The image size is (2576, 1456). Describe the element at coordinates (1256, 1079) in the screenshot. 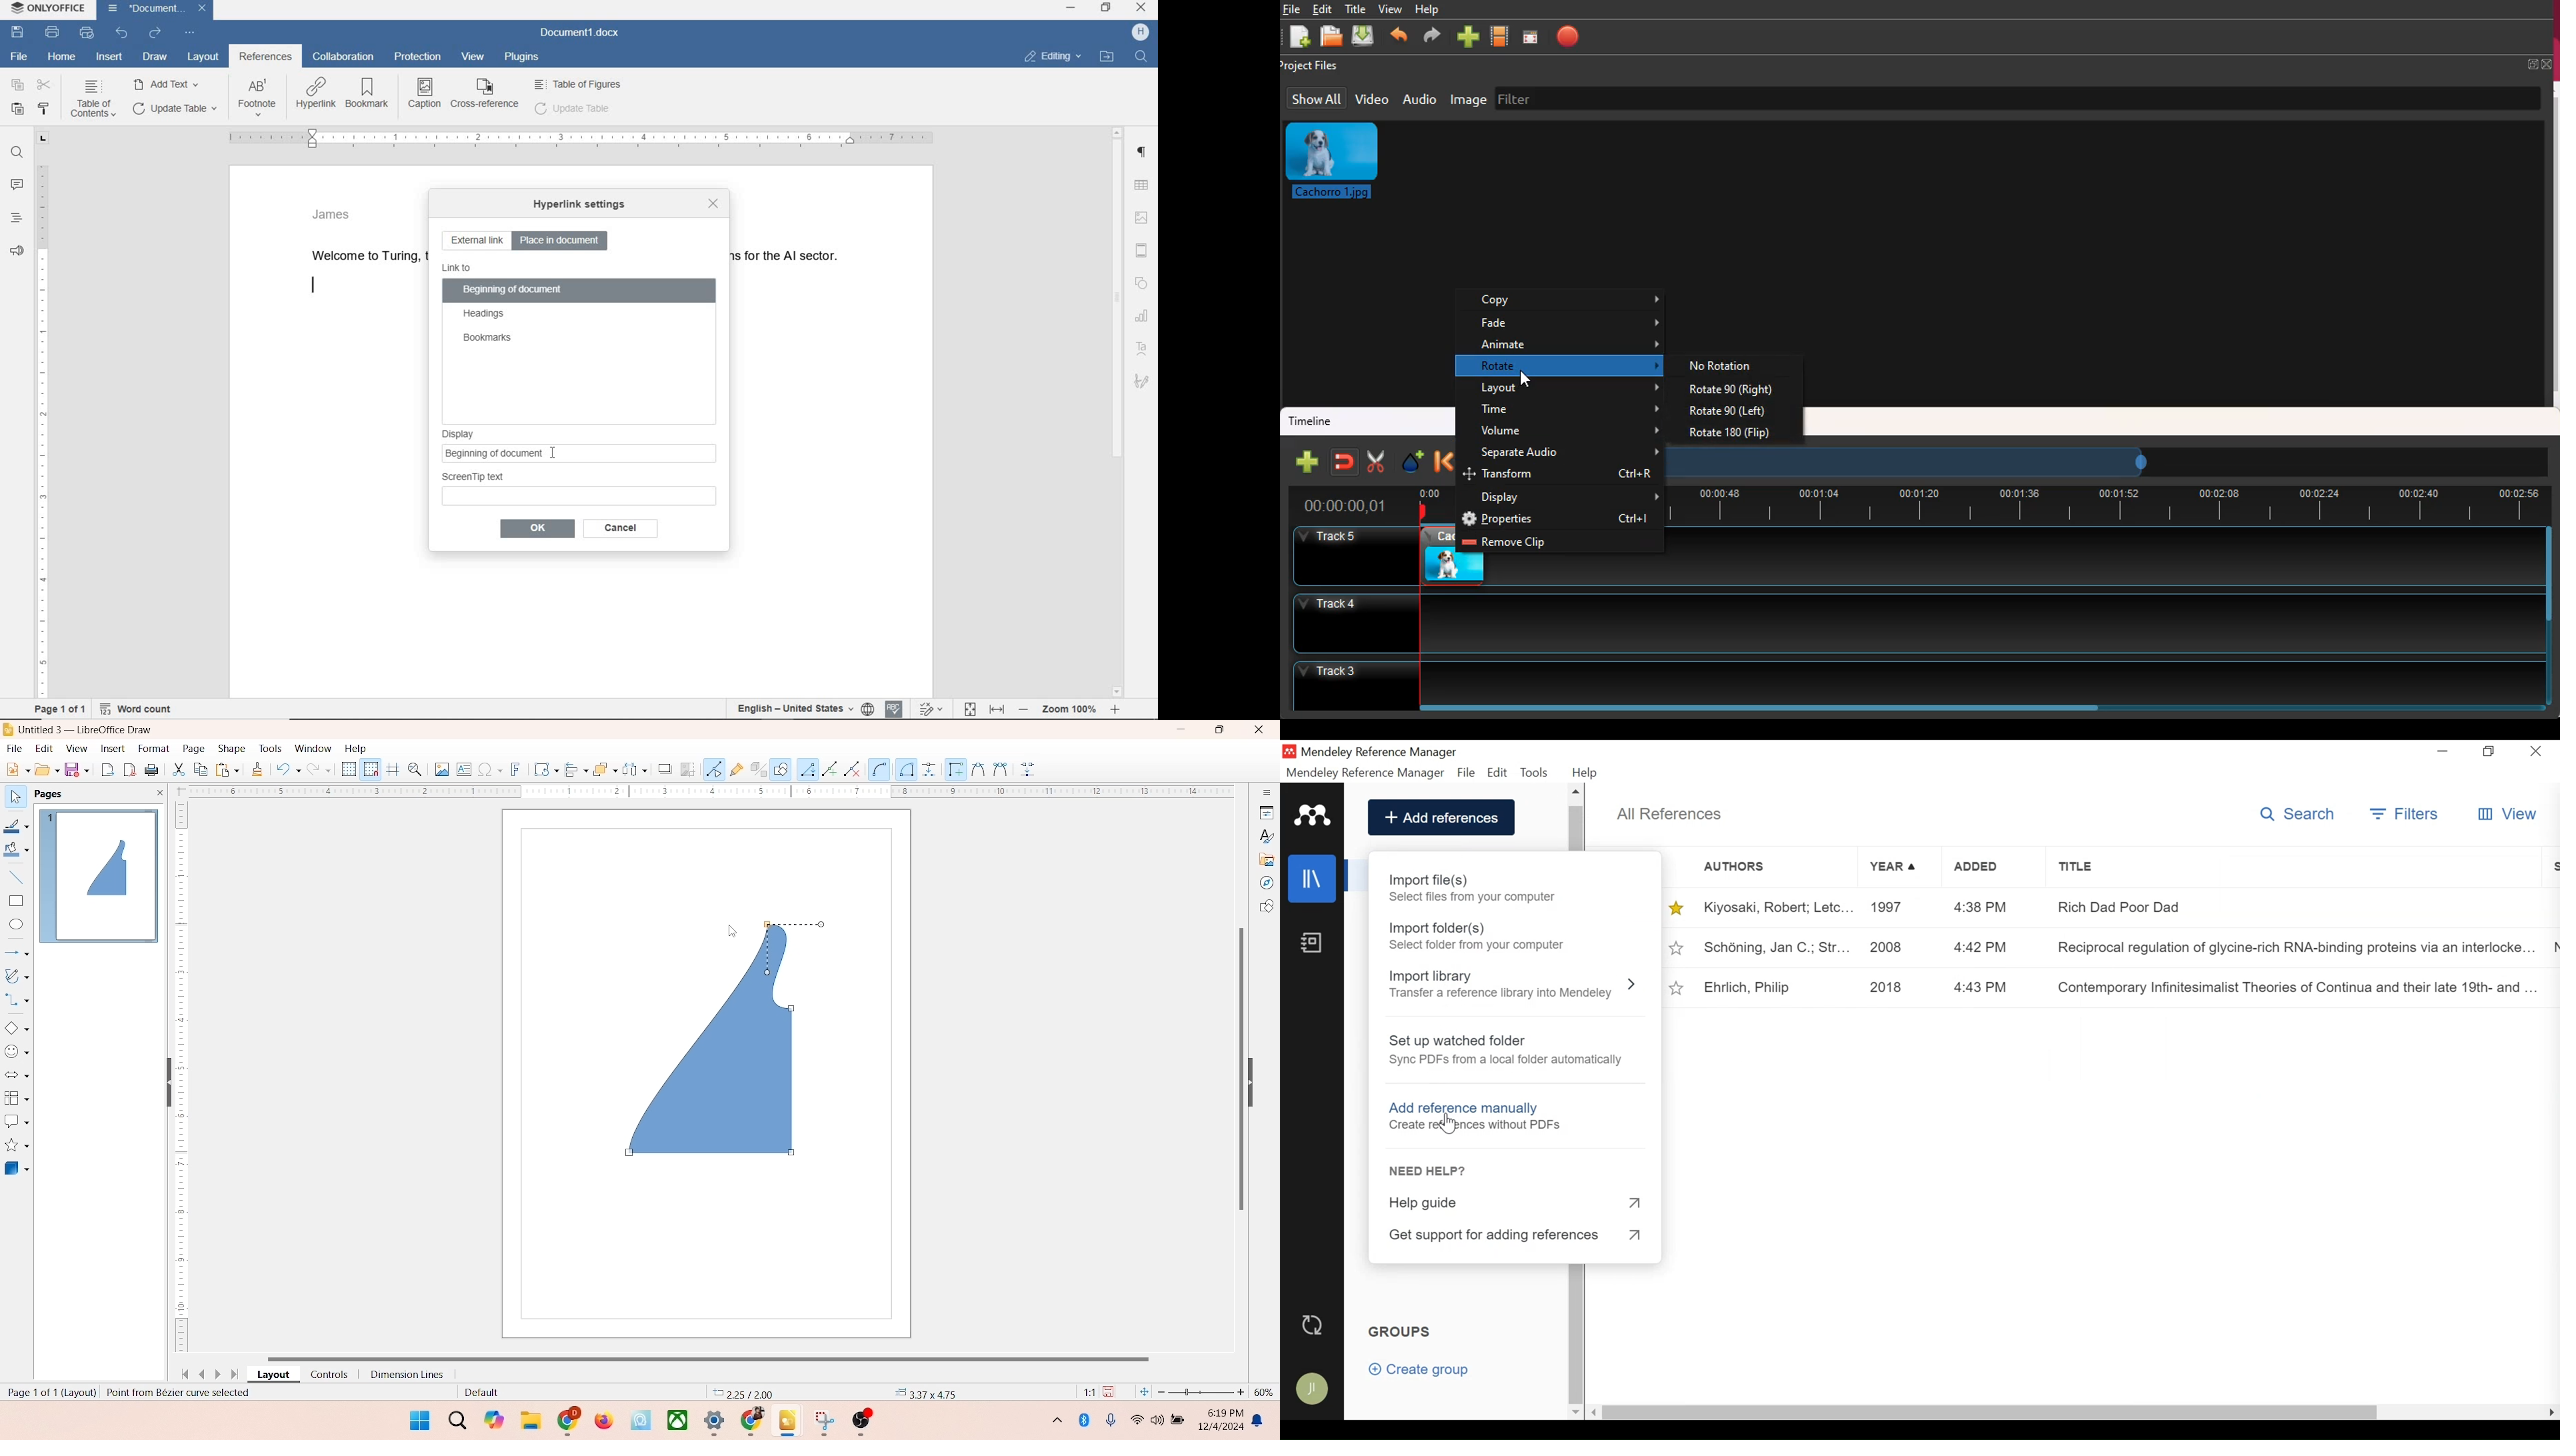

I see `hide` at that location.